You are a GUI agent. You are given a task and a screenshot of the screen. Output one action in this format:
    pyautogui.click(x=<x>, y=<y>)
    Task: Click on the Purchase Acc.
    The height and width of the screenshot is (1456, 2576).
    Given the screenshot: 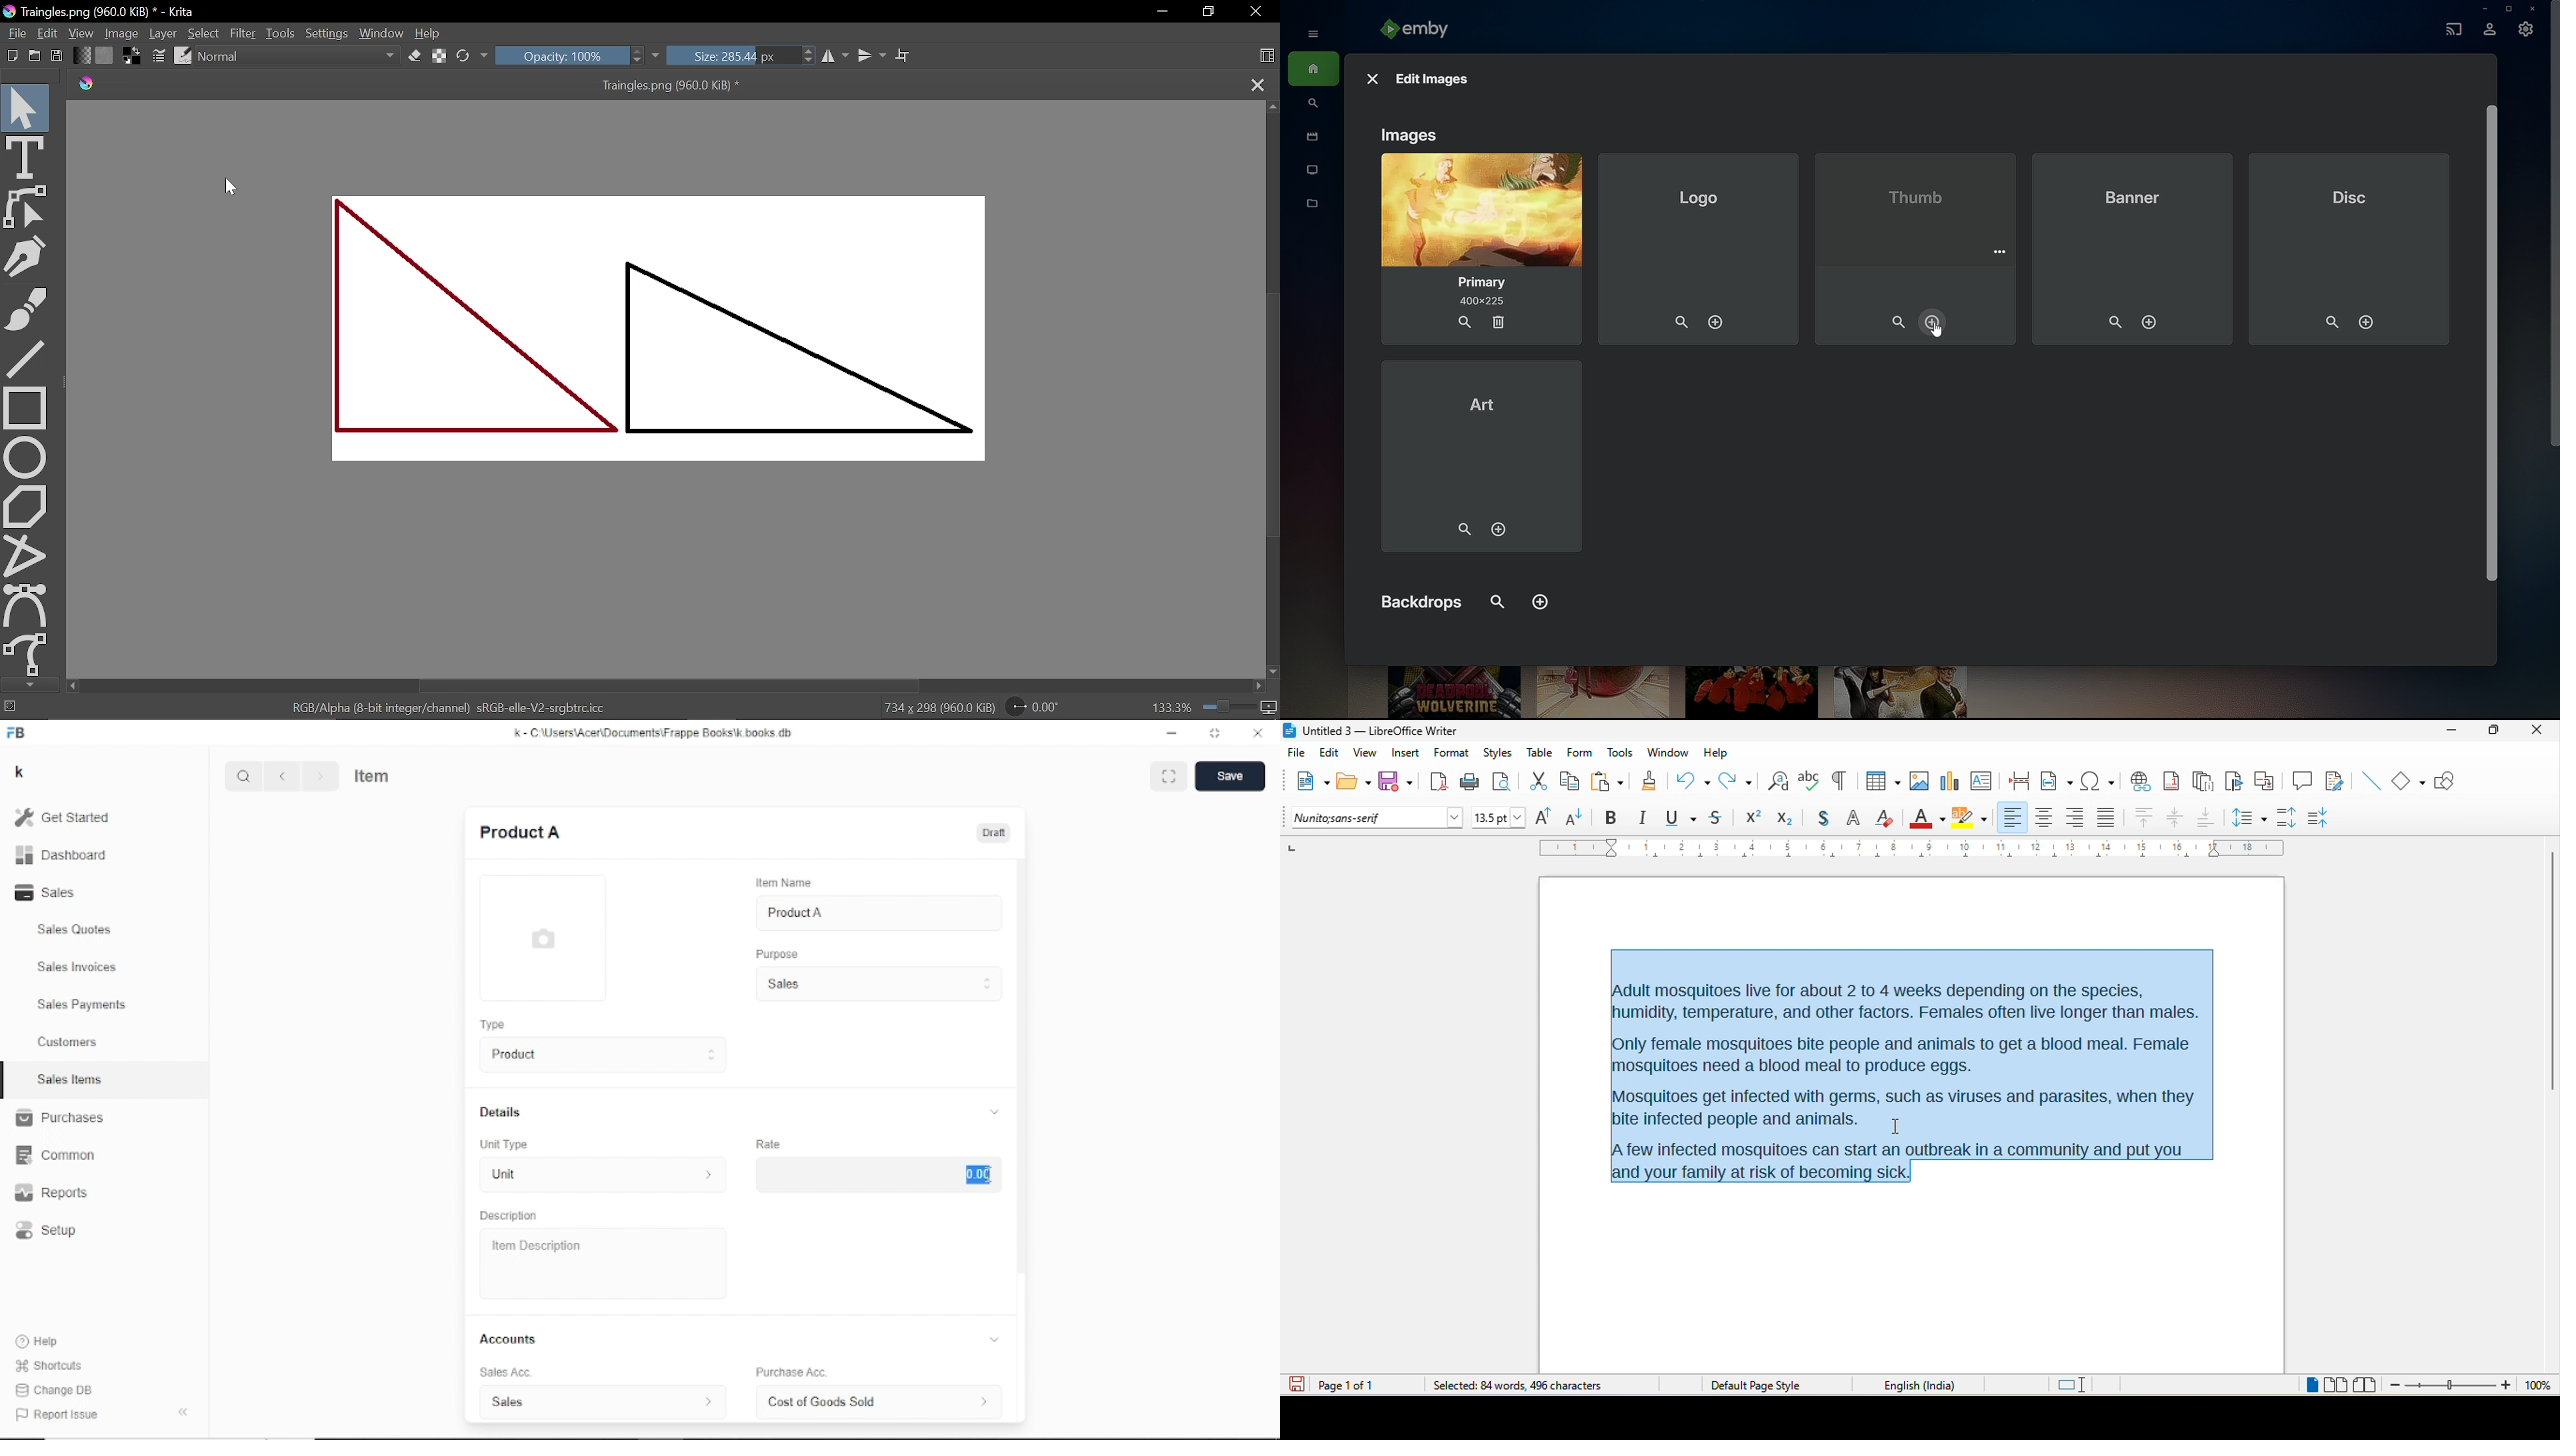 What is the action you would take?
    pyautogui.click(x=790, y=1373)
    